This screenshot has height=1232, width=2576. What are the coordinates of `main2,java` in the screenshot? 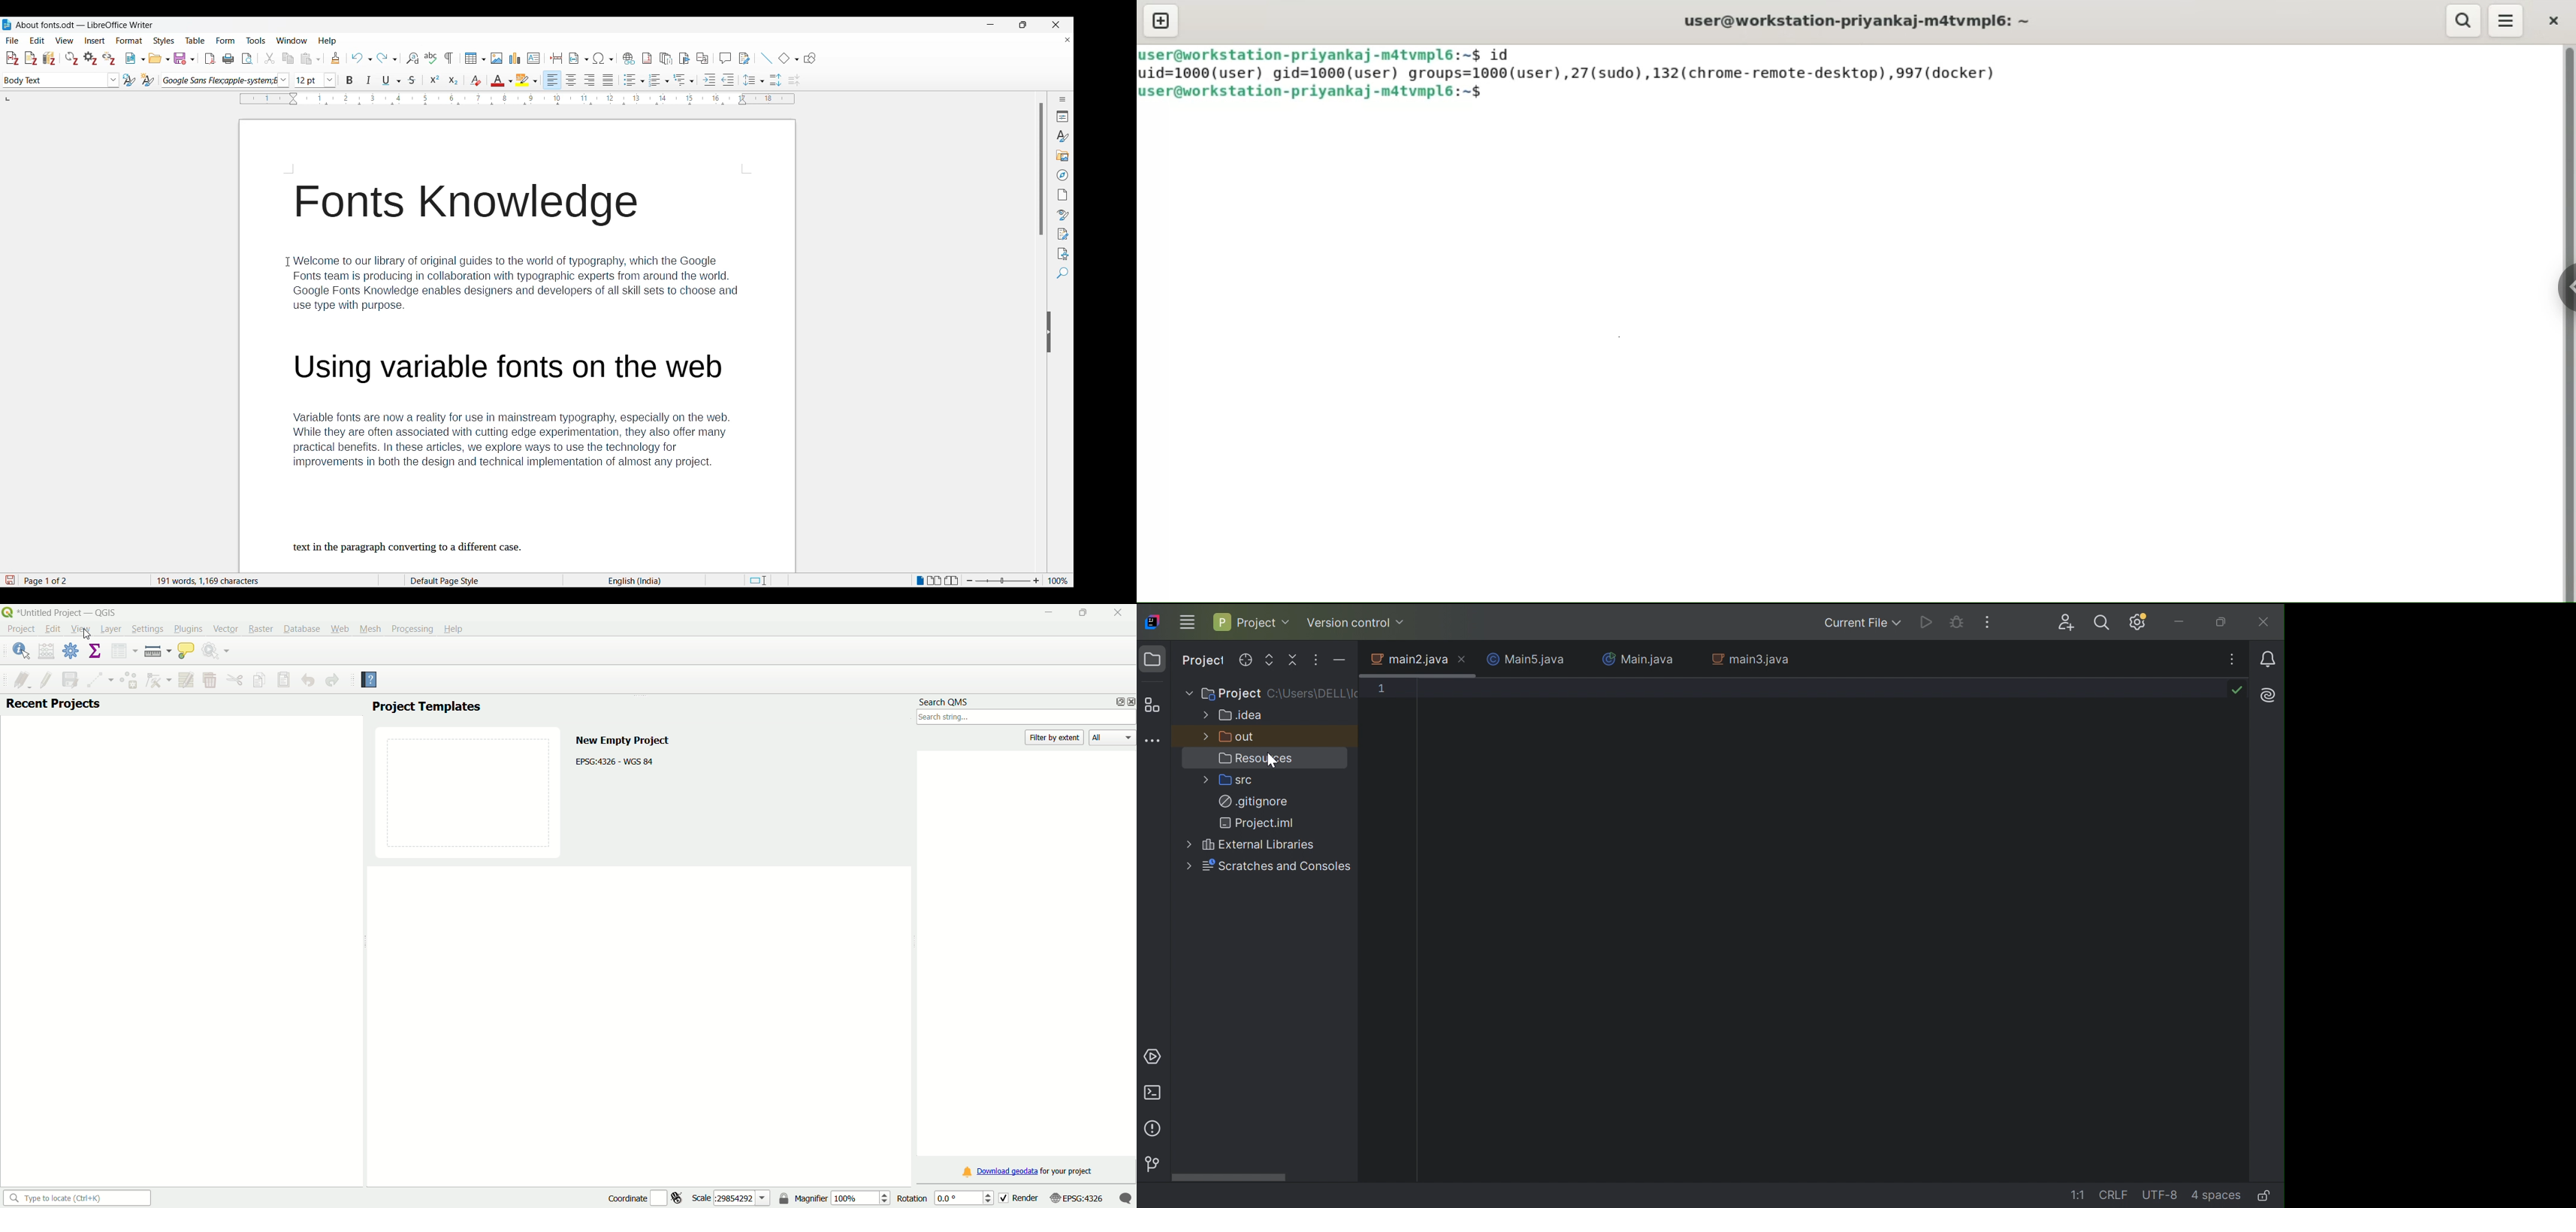 It's located at (1409, 662).